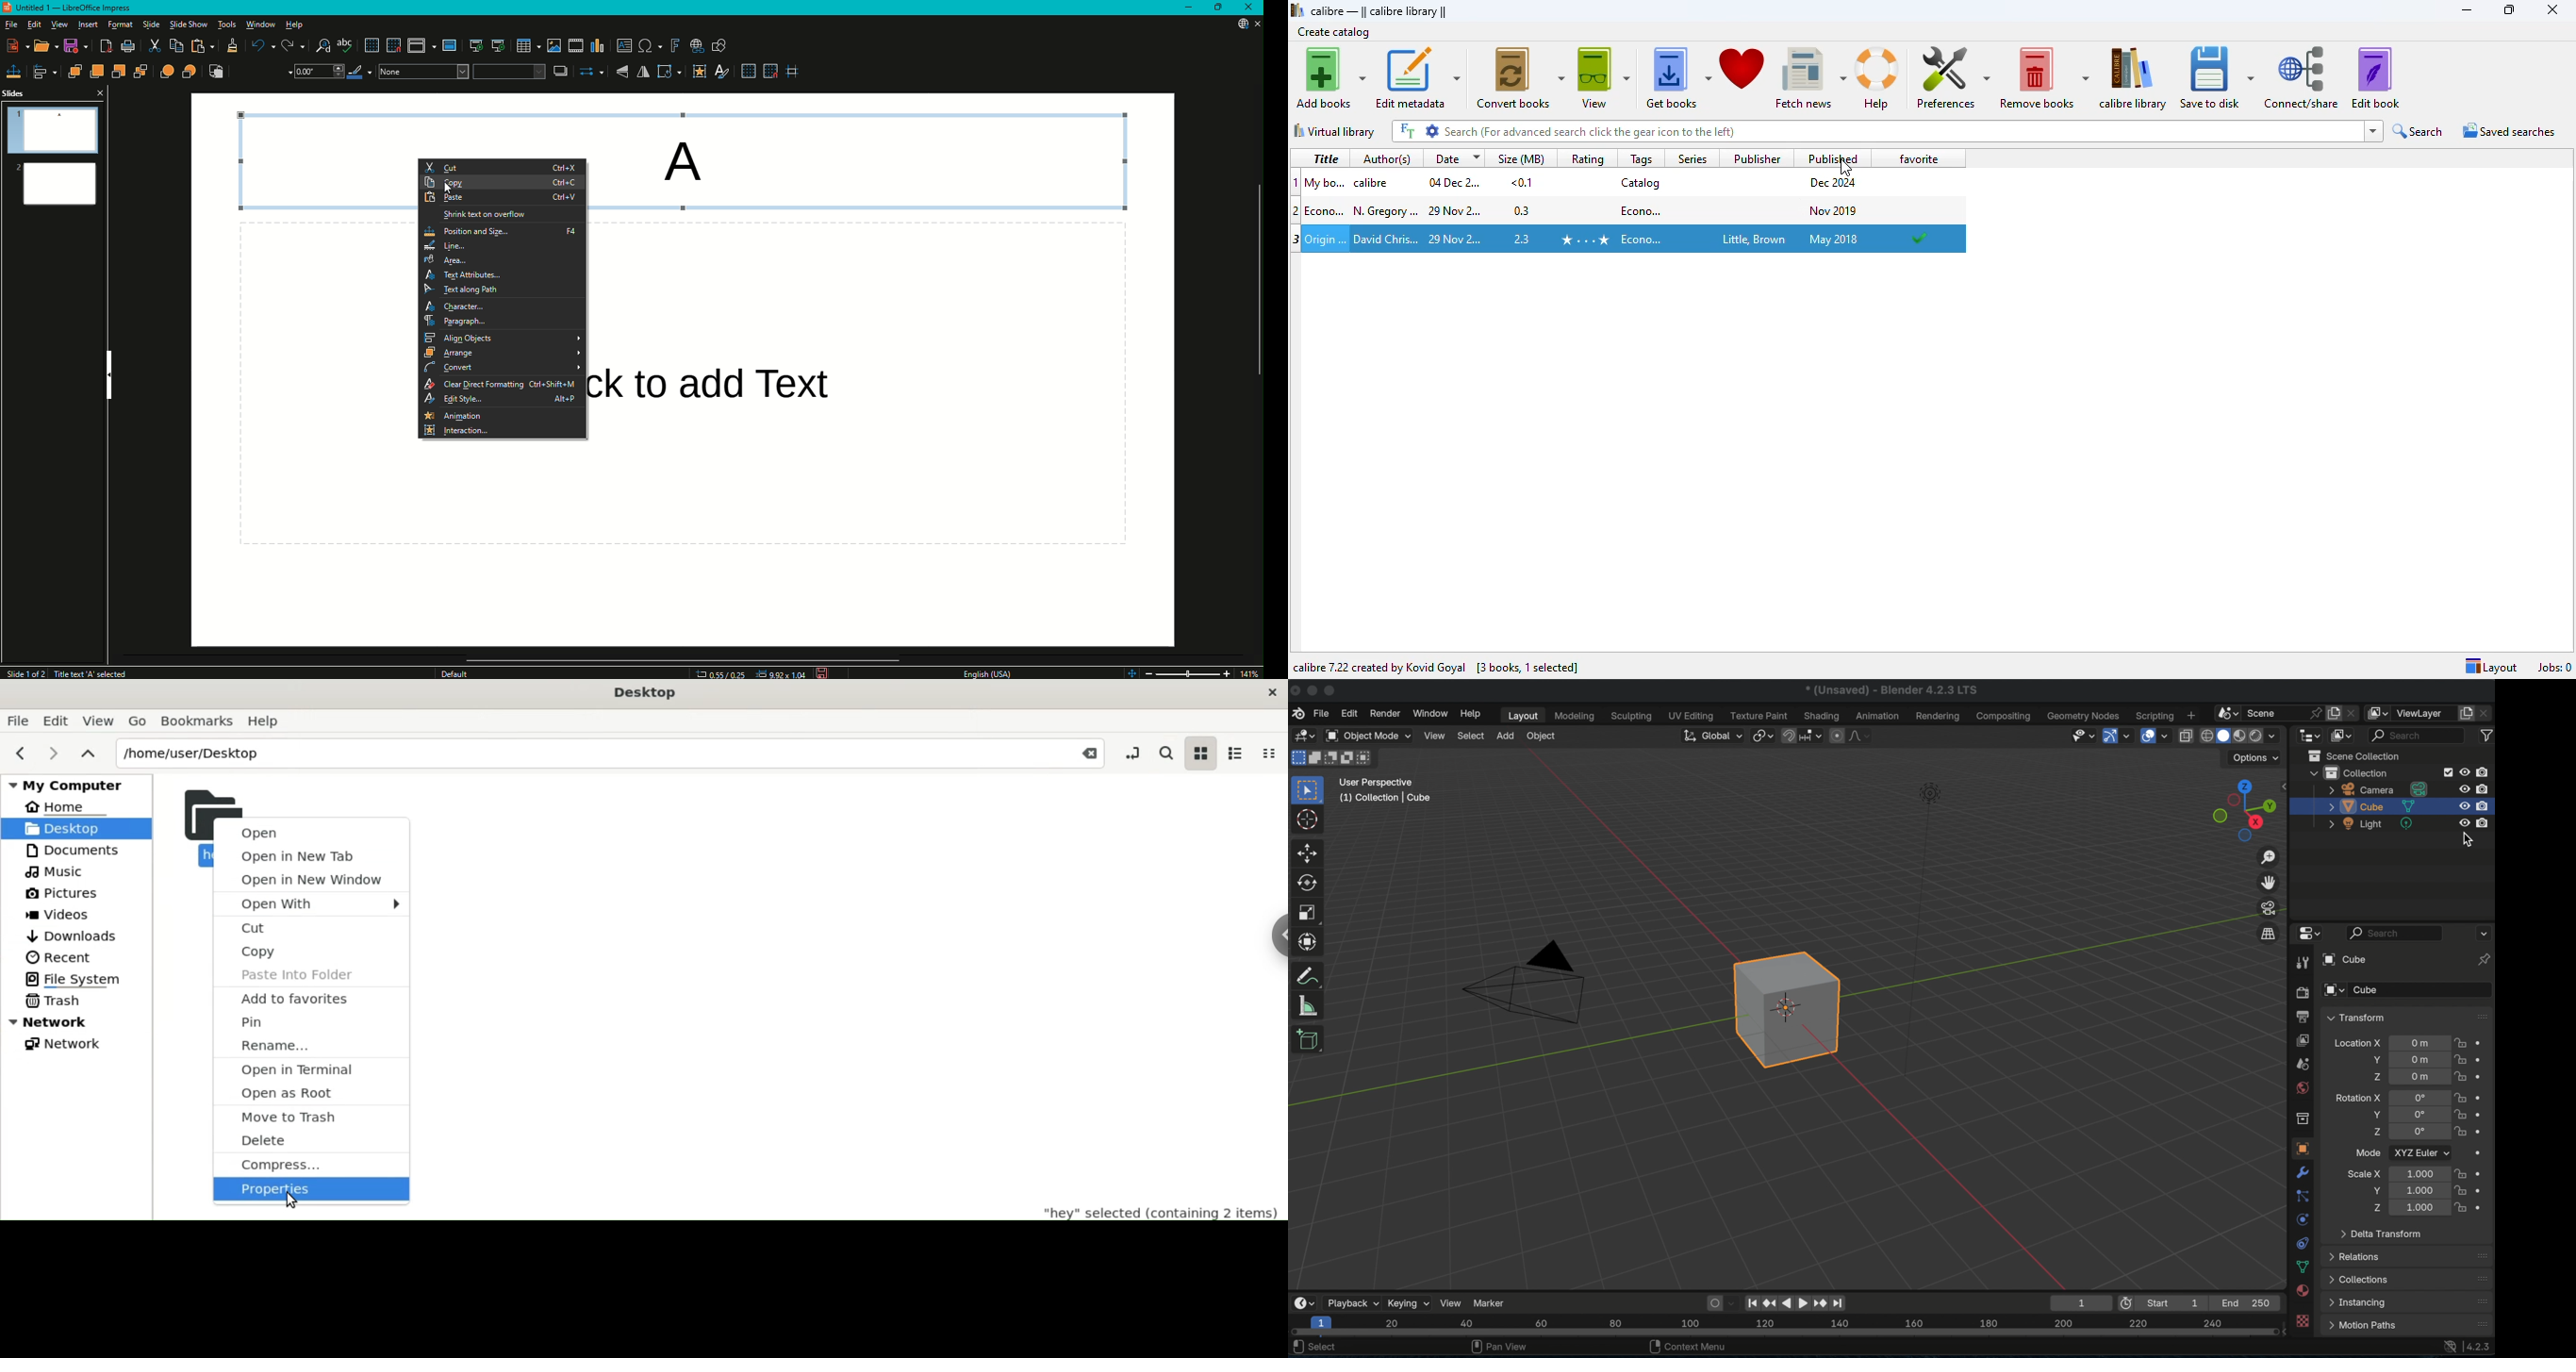  What do you see at coordinates (2301, 1063) in the screenshot?
I see `output` at bounding box center [2301, 1063].